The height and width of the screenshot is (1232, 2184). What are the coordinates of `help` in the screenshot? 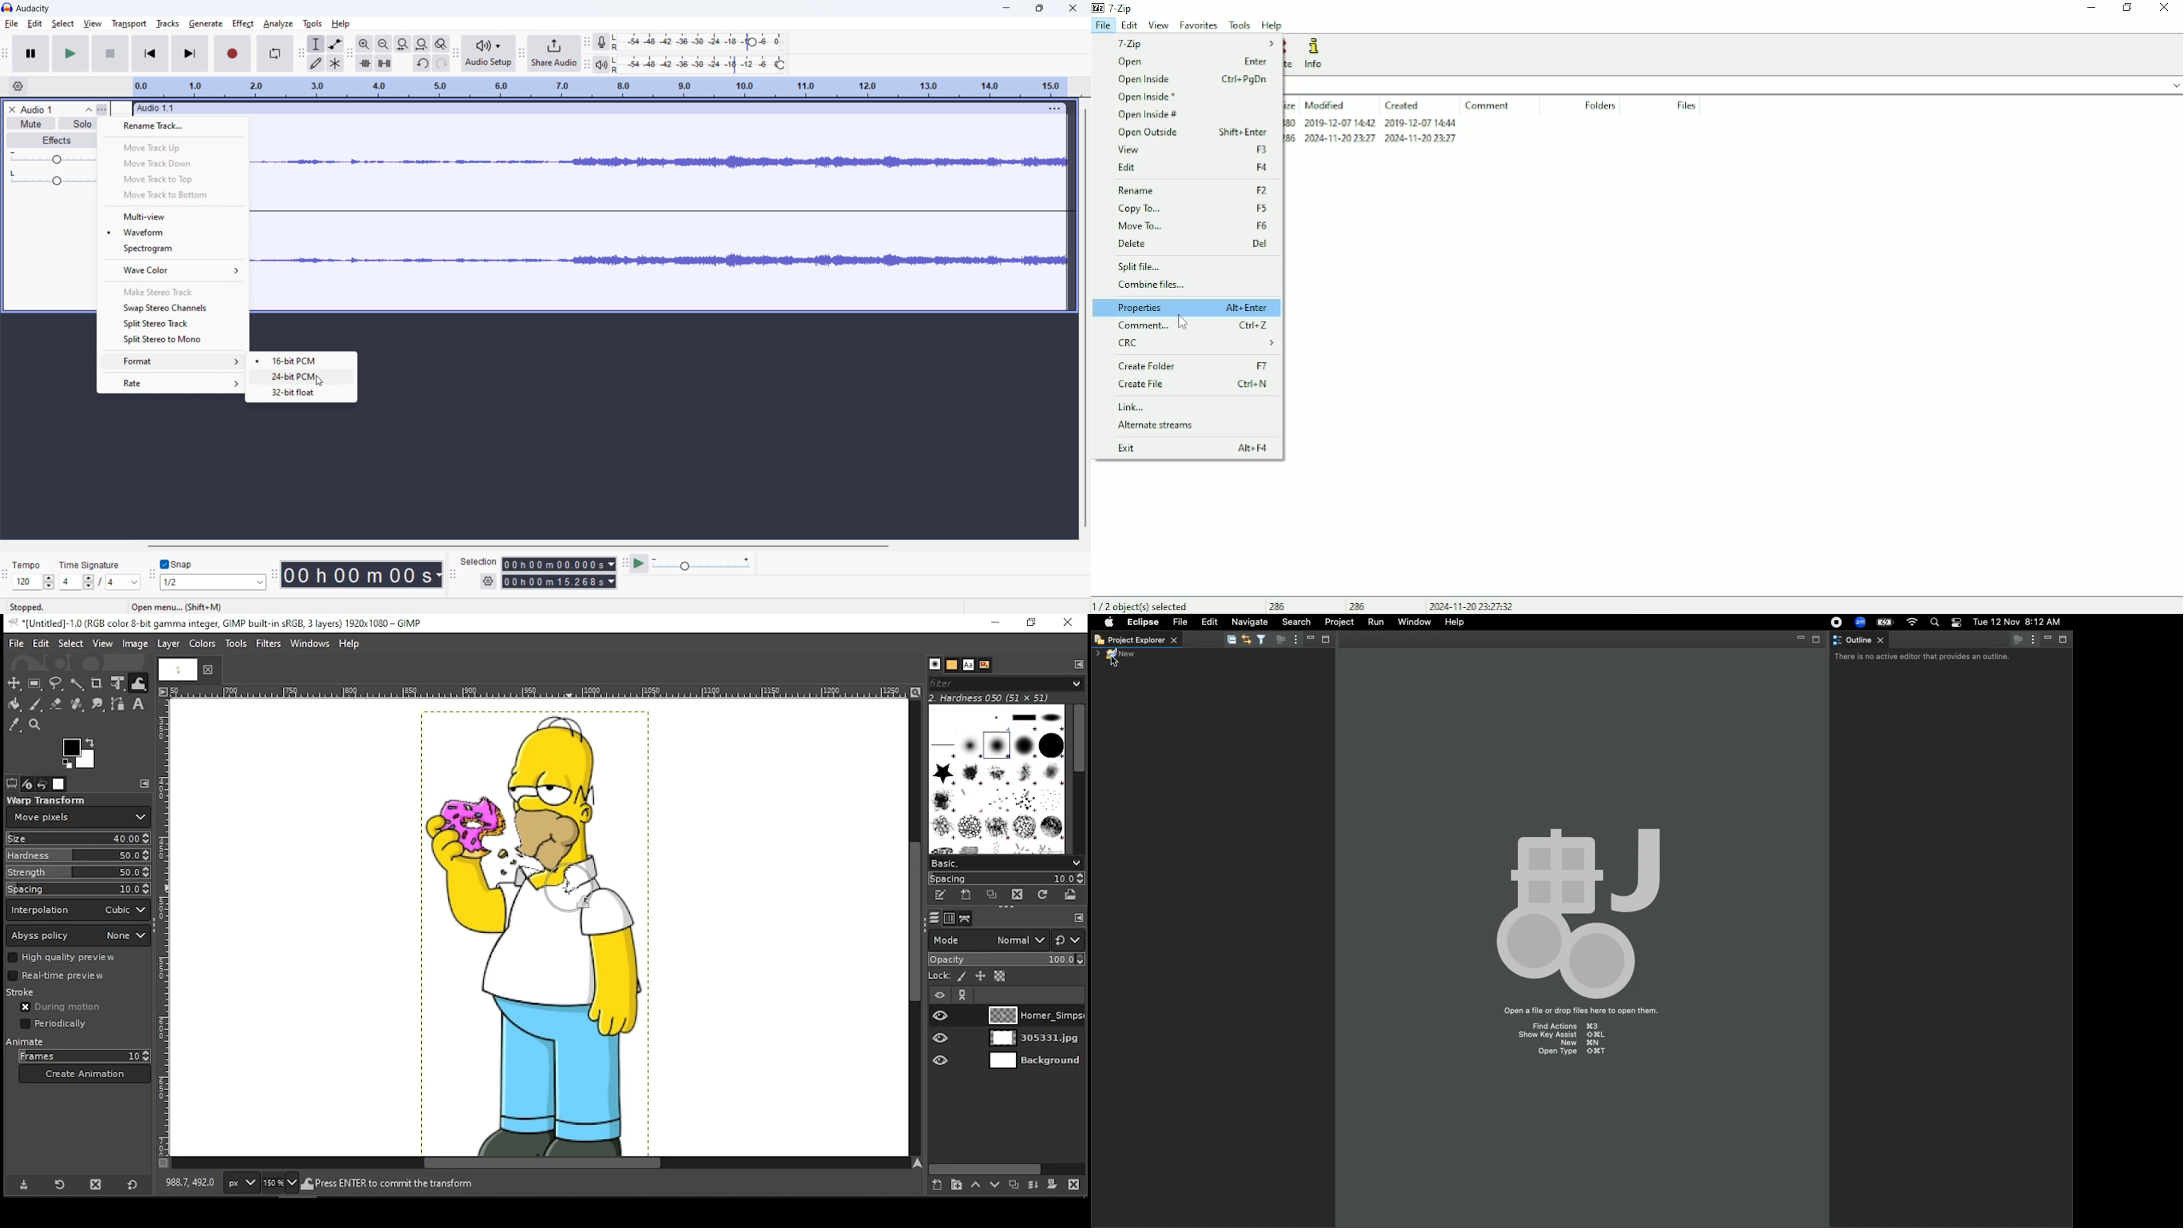 It's located at (350, 645).